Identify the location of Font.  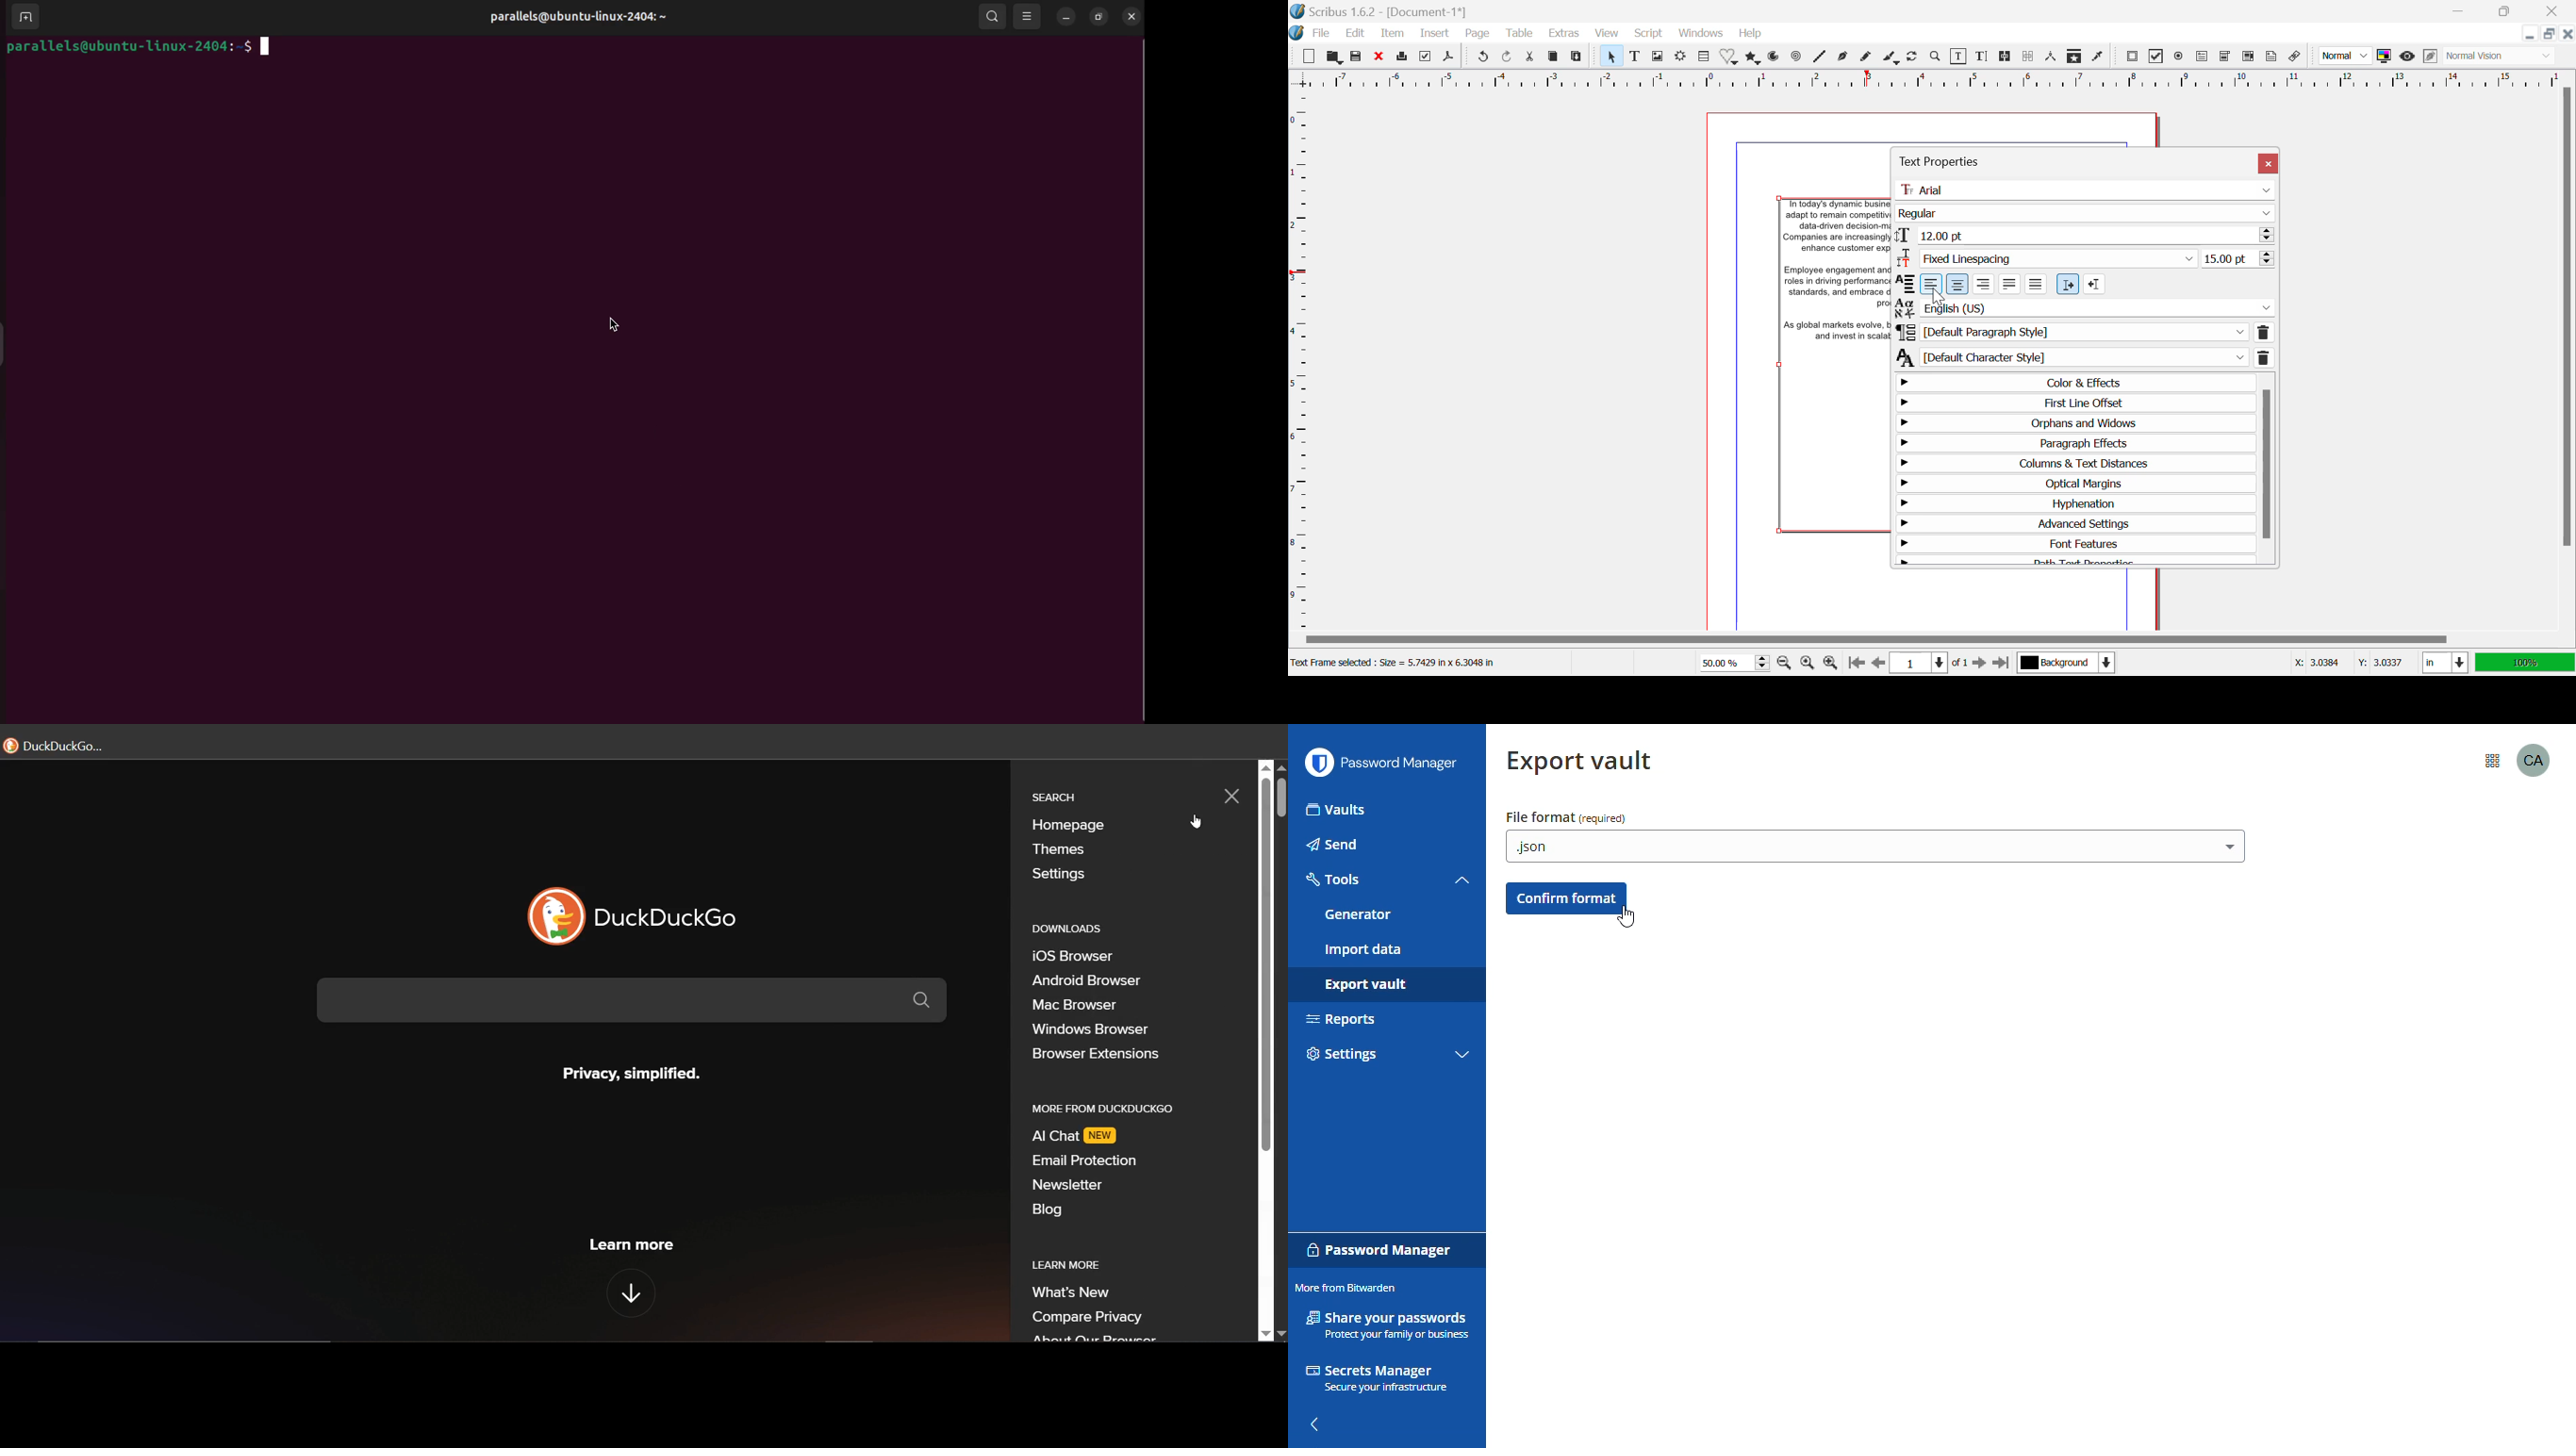
(2084, 190).